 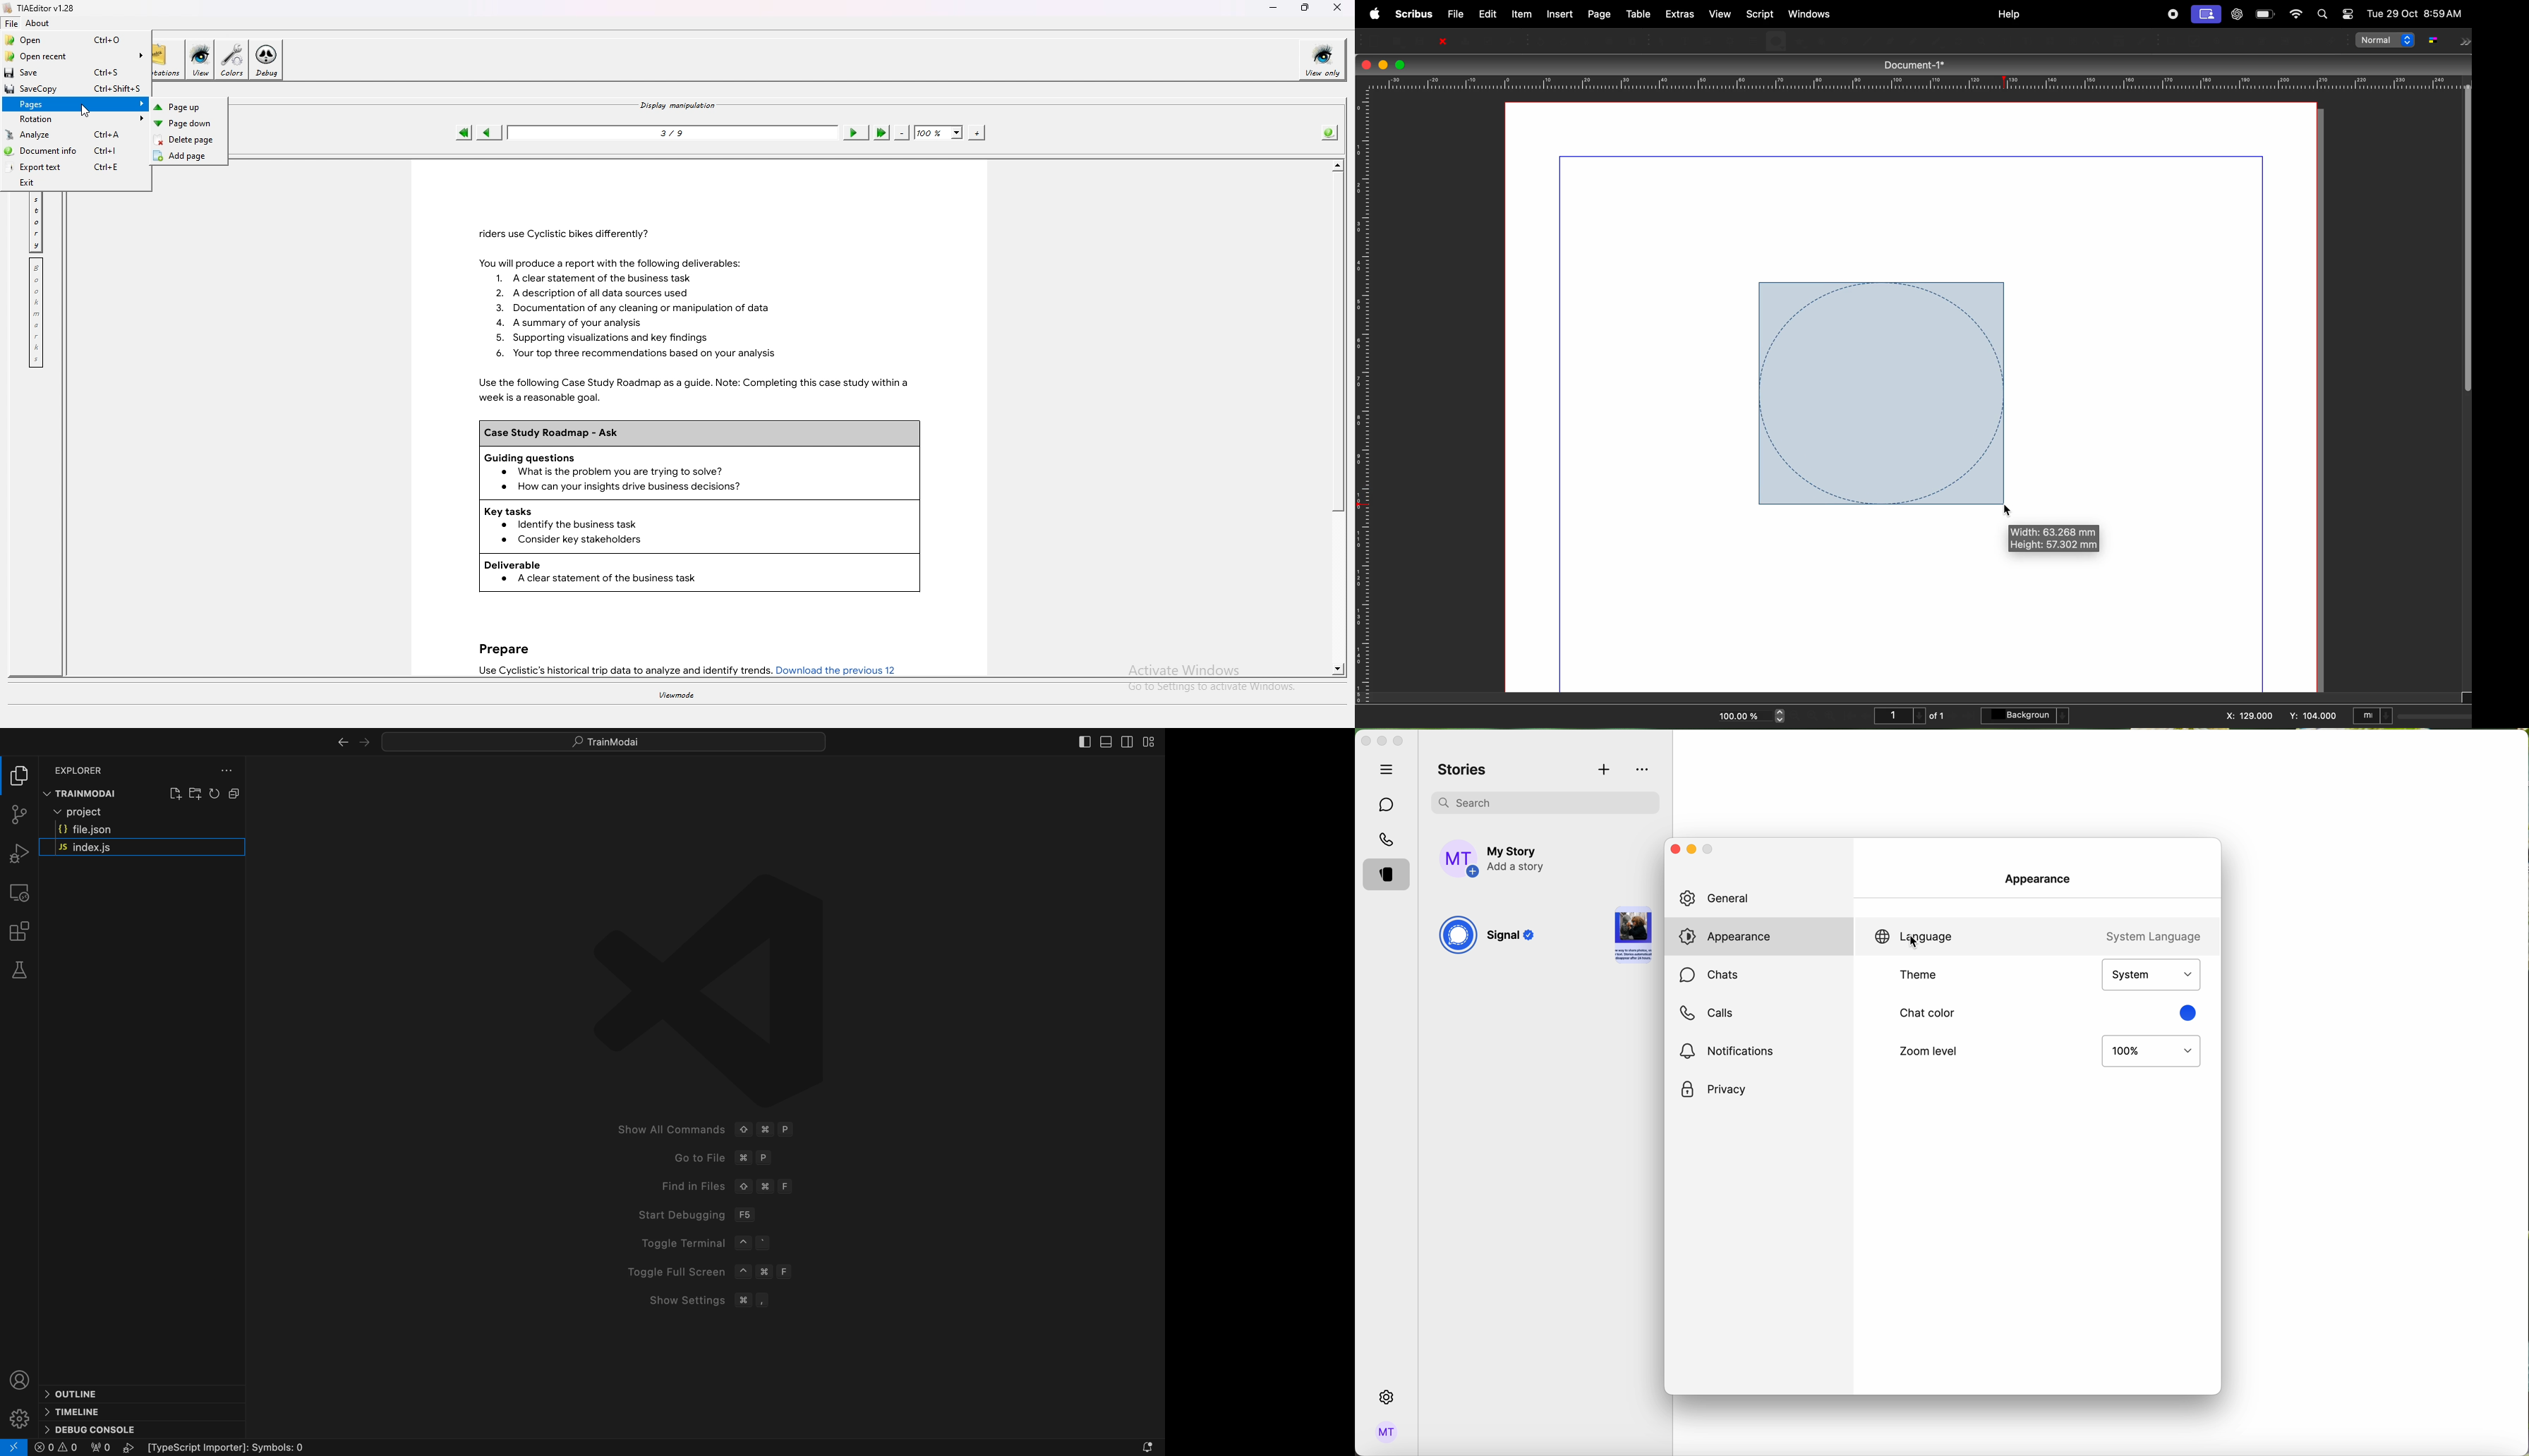 I want to click on Text annotation, so click(x=2310, y=41).